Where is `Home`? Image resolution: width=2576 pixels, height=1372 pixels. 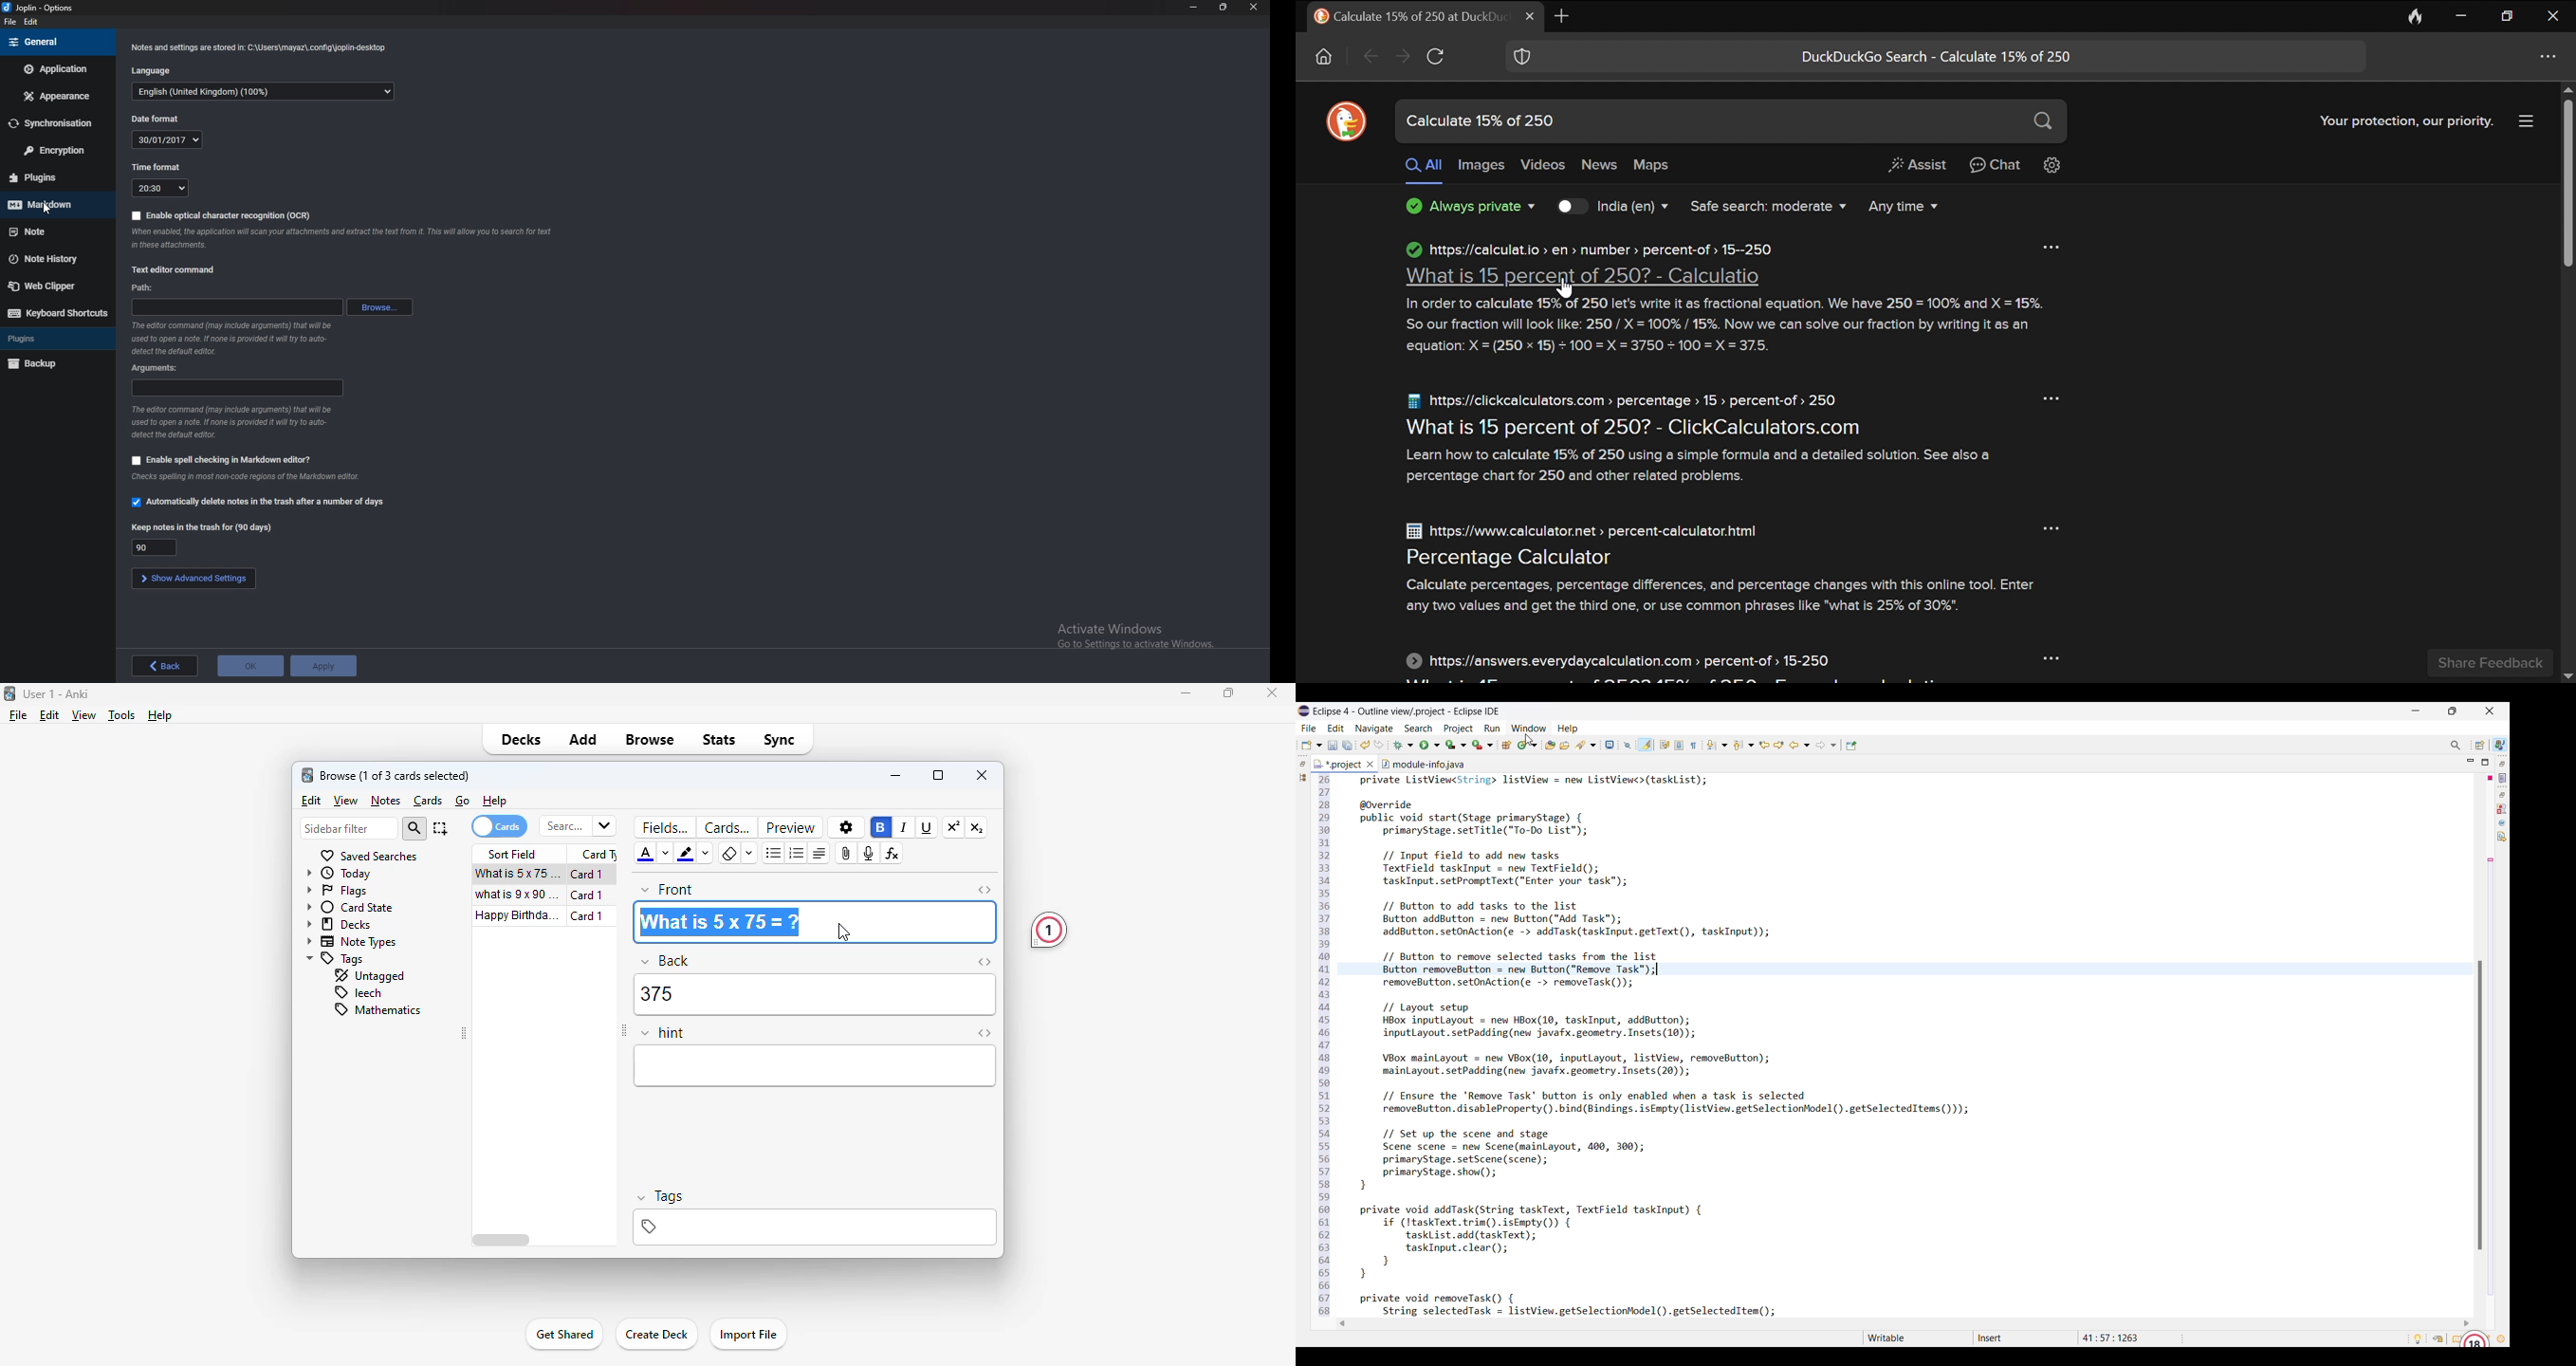 Home is located at coordinates (1326, 57).